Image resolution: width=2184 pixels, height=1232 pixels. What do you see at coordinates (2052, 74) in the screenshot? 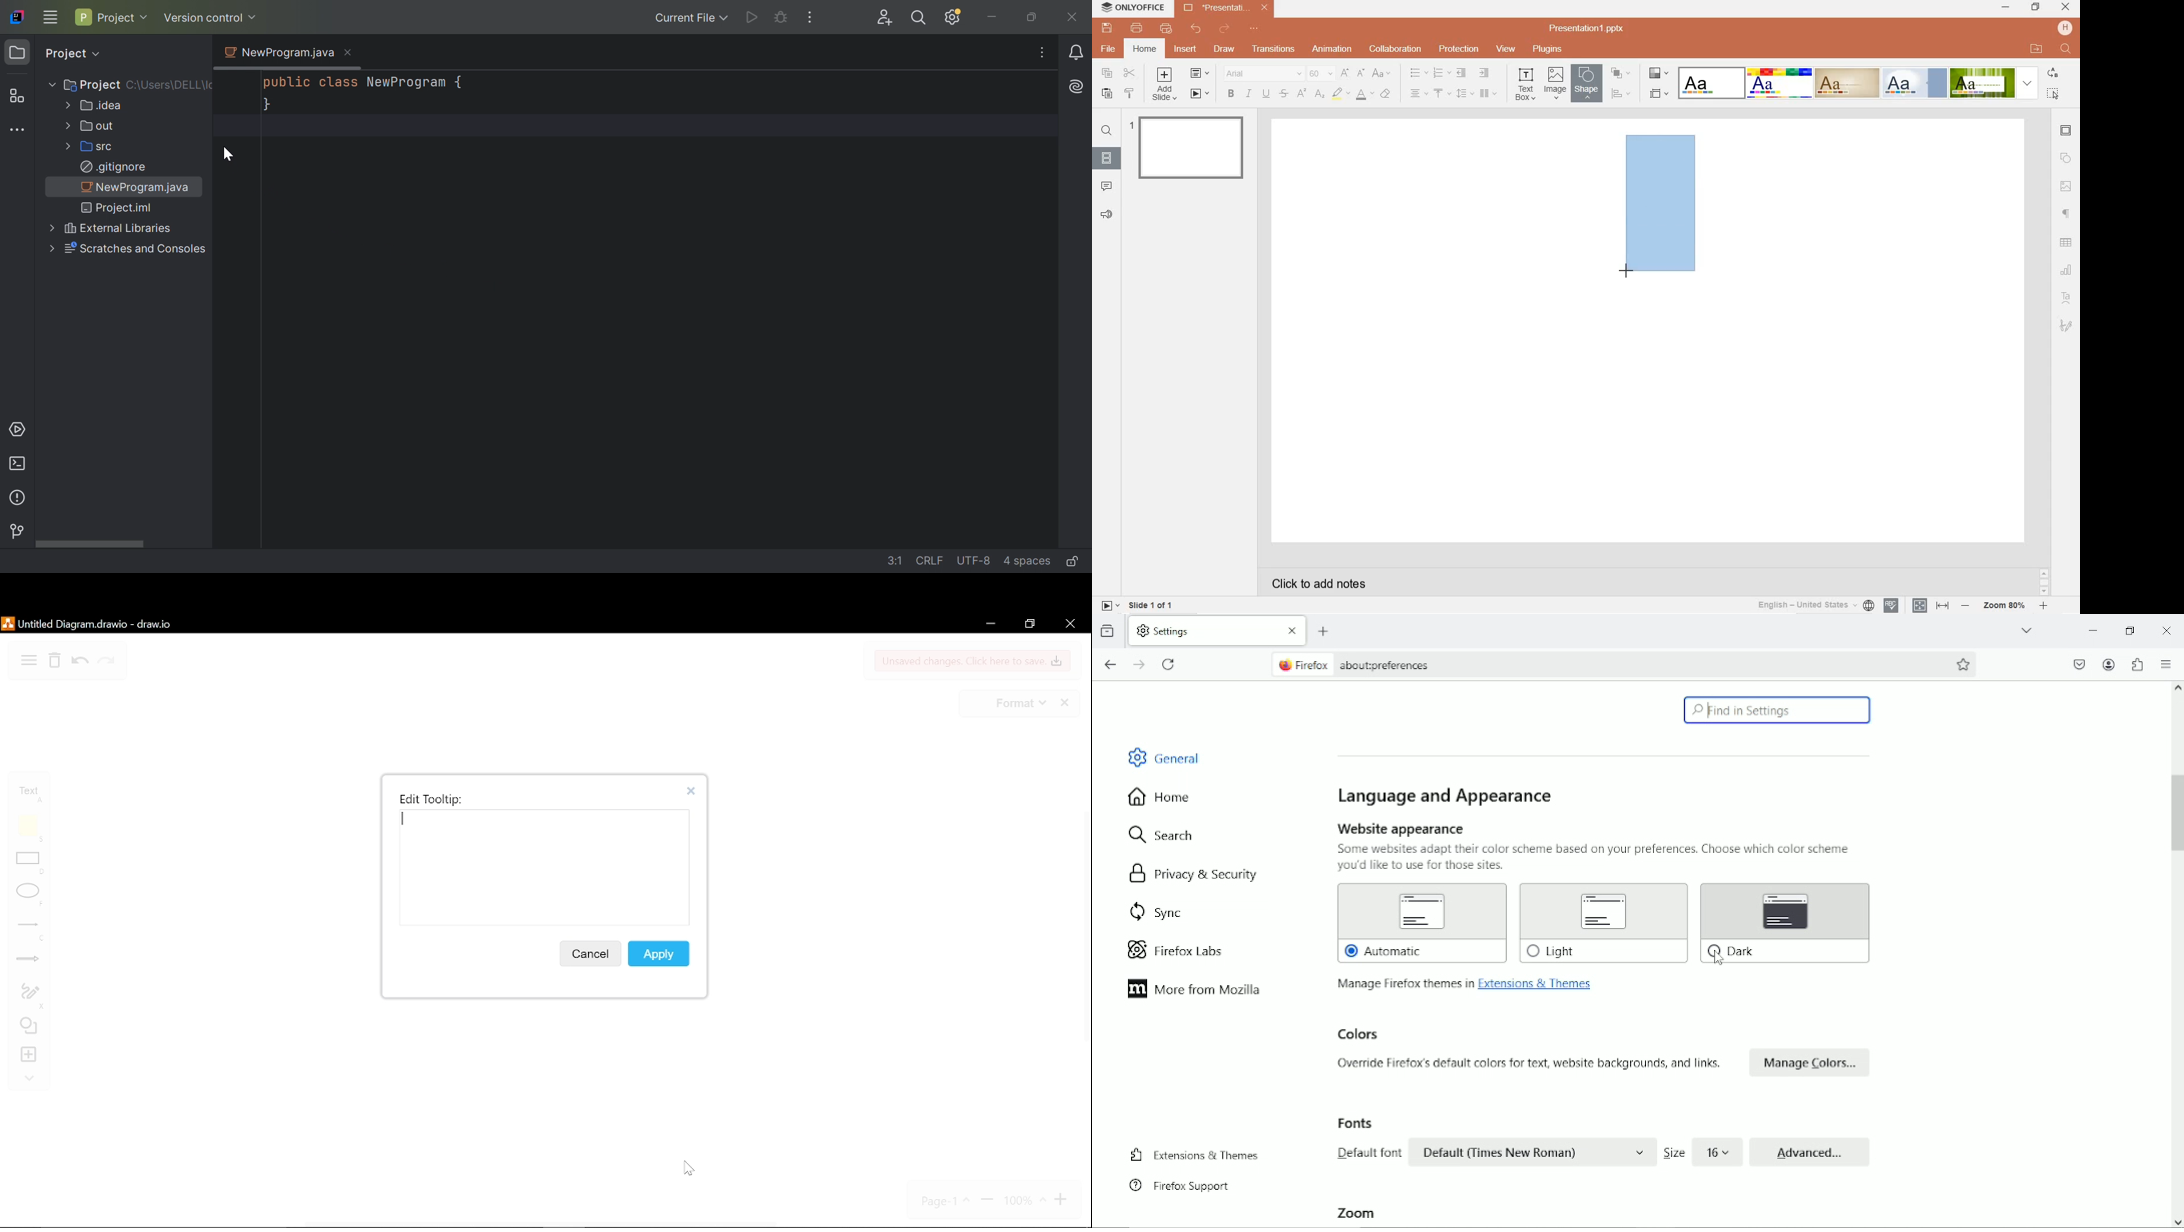
I see `REPLACE` at bounding box center [2052, 74].